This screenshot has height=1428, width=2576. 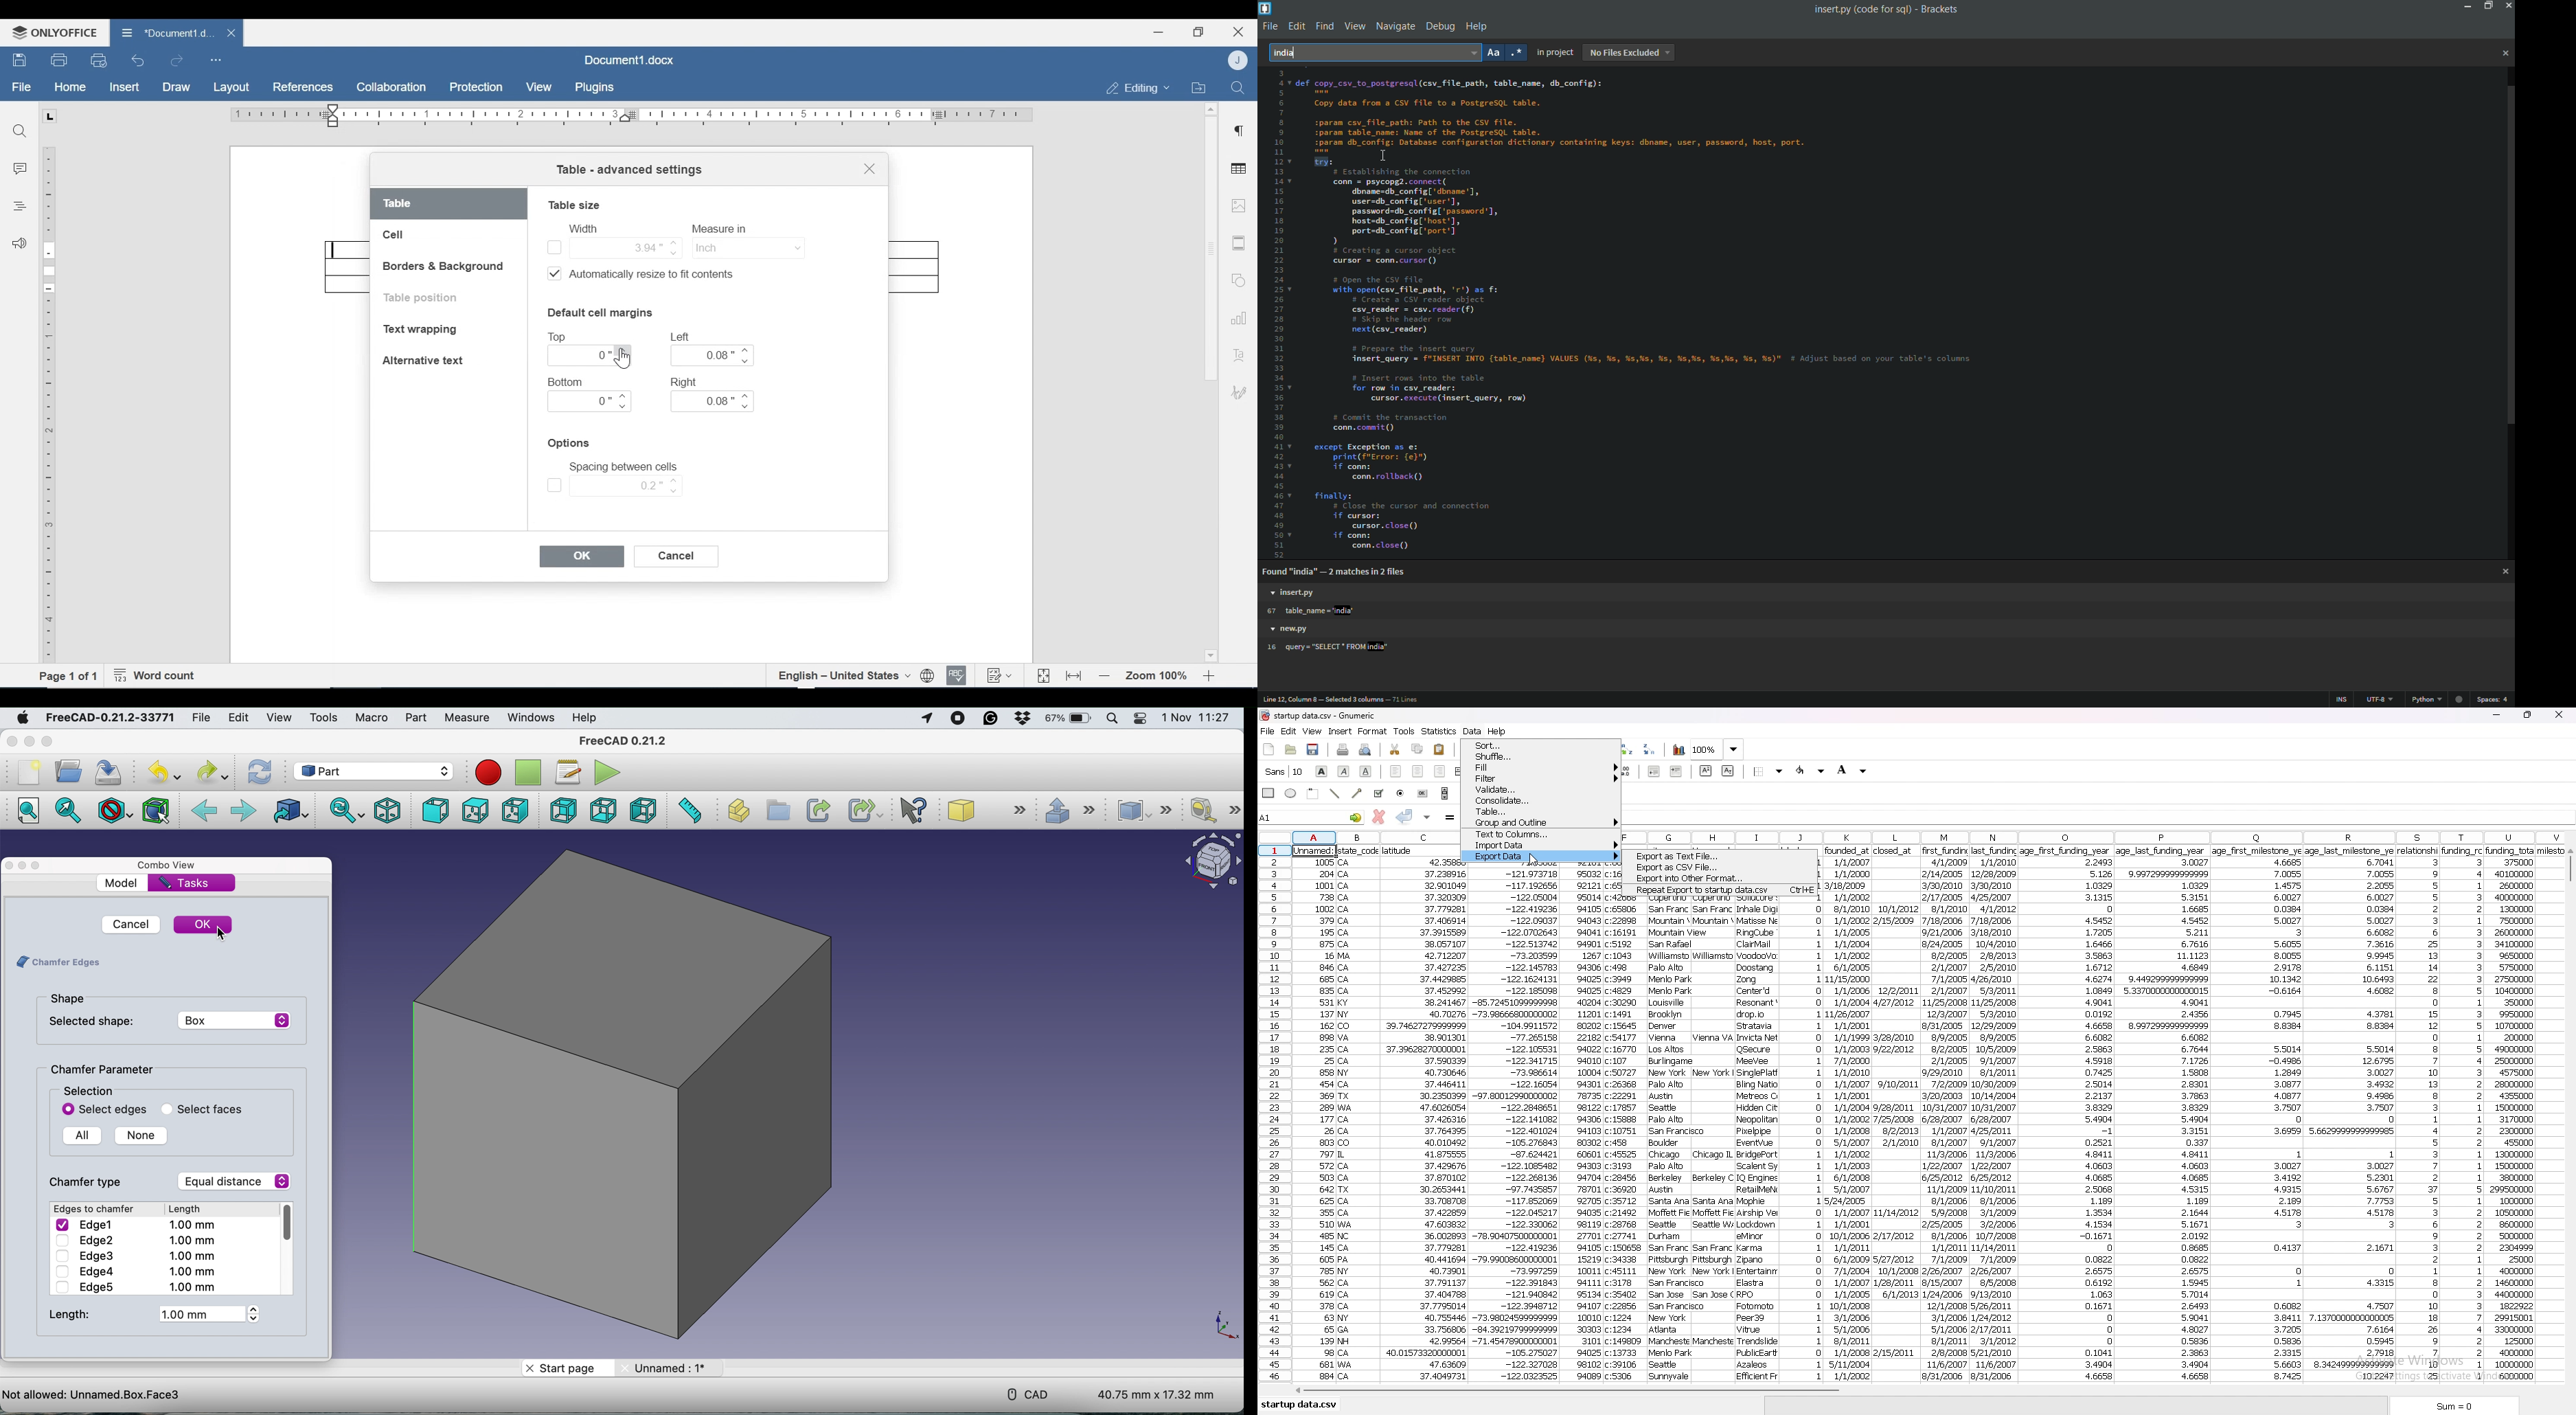 I want to click on make link, so click(x=818, y=810).